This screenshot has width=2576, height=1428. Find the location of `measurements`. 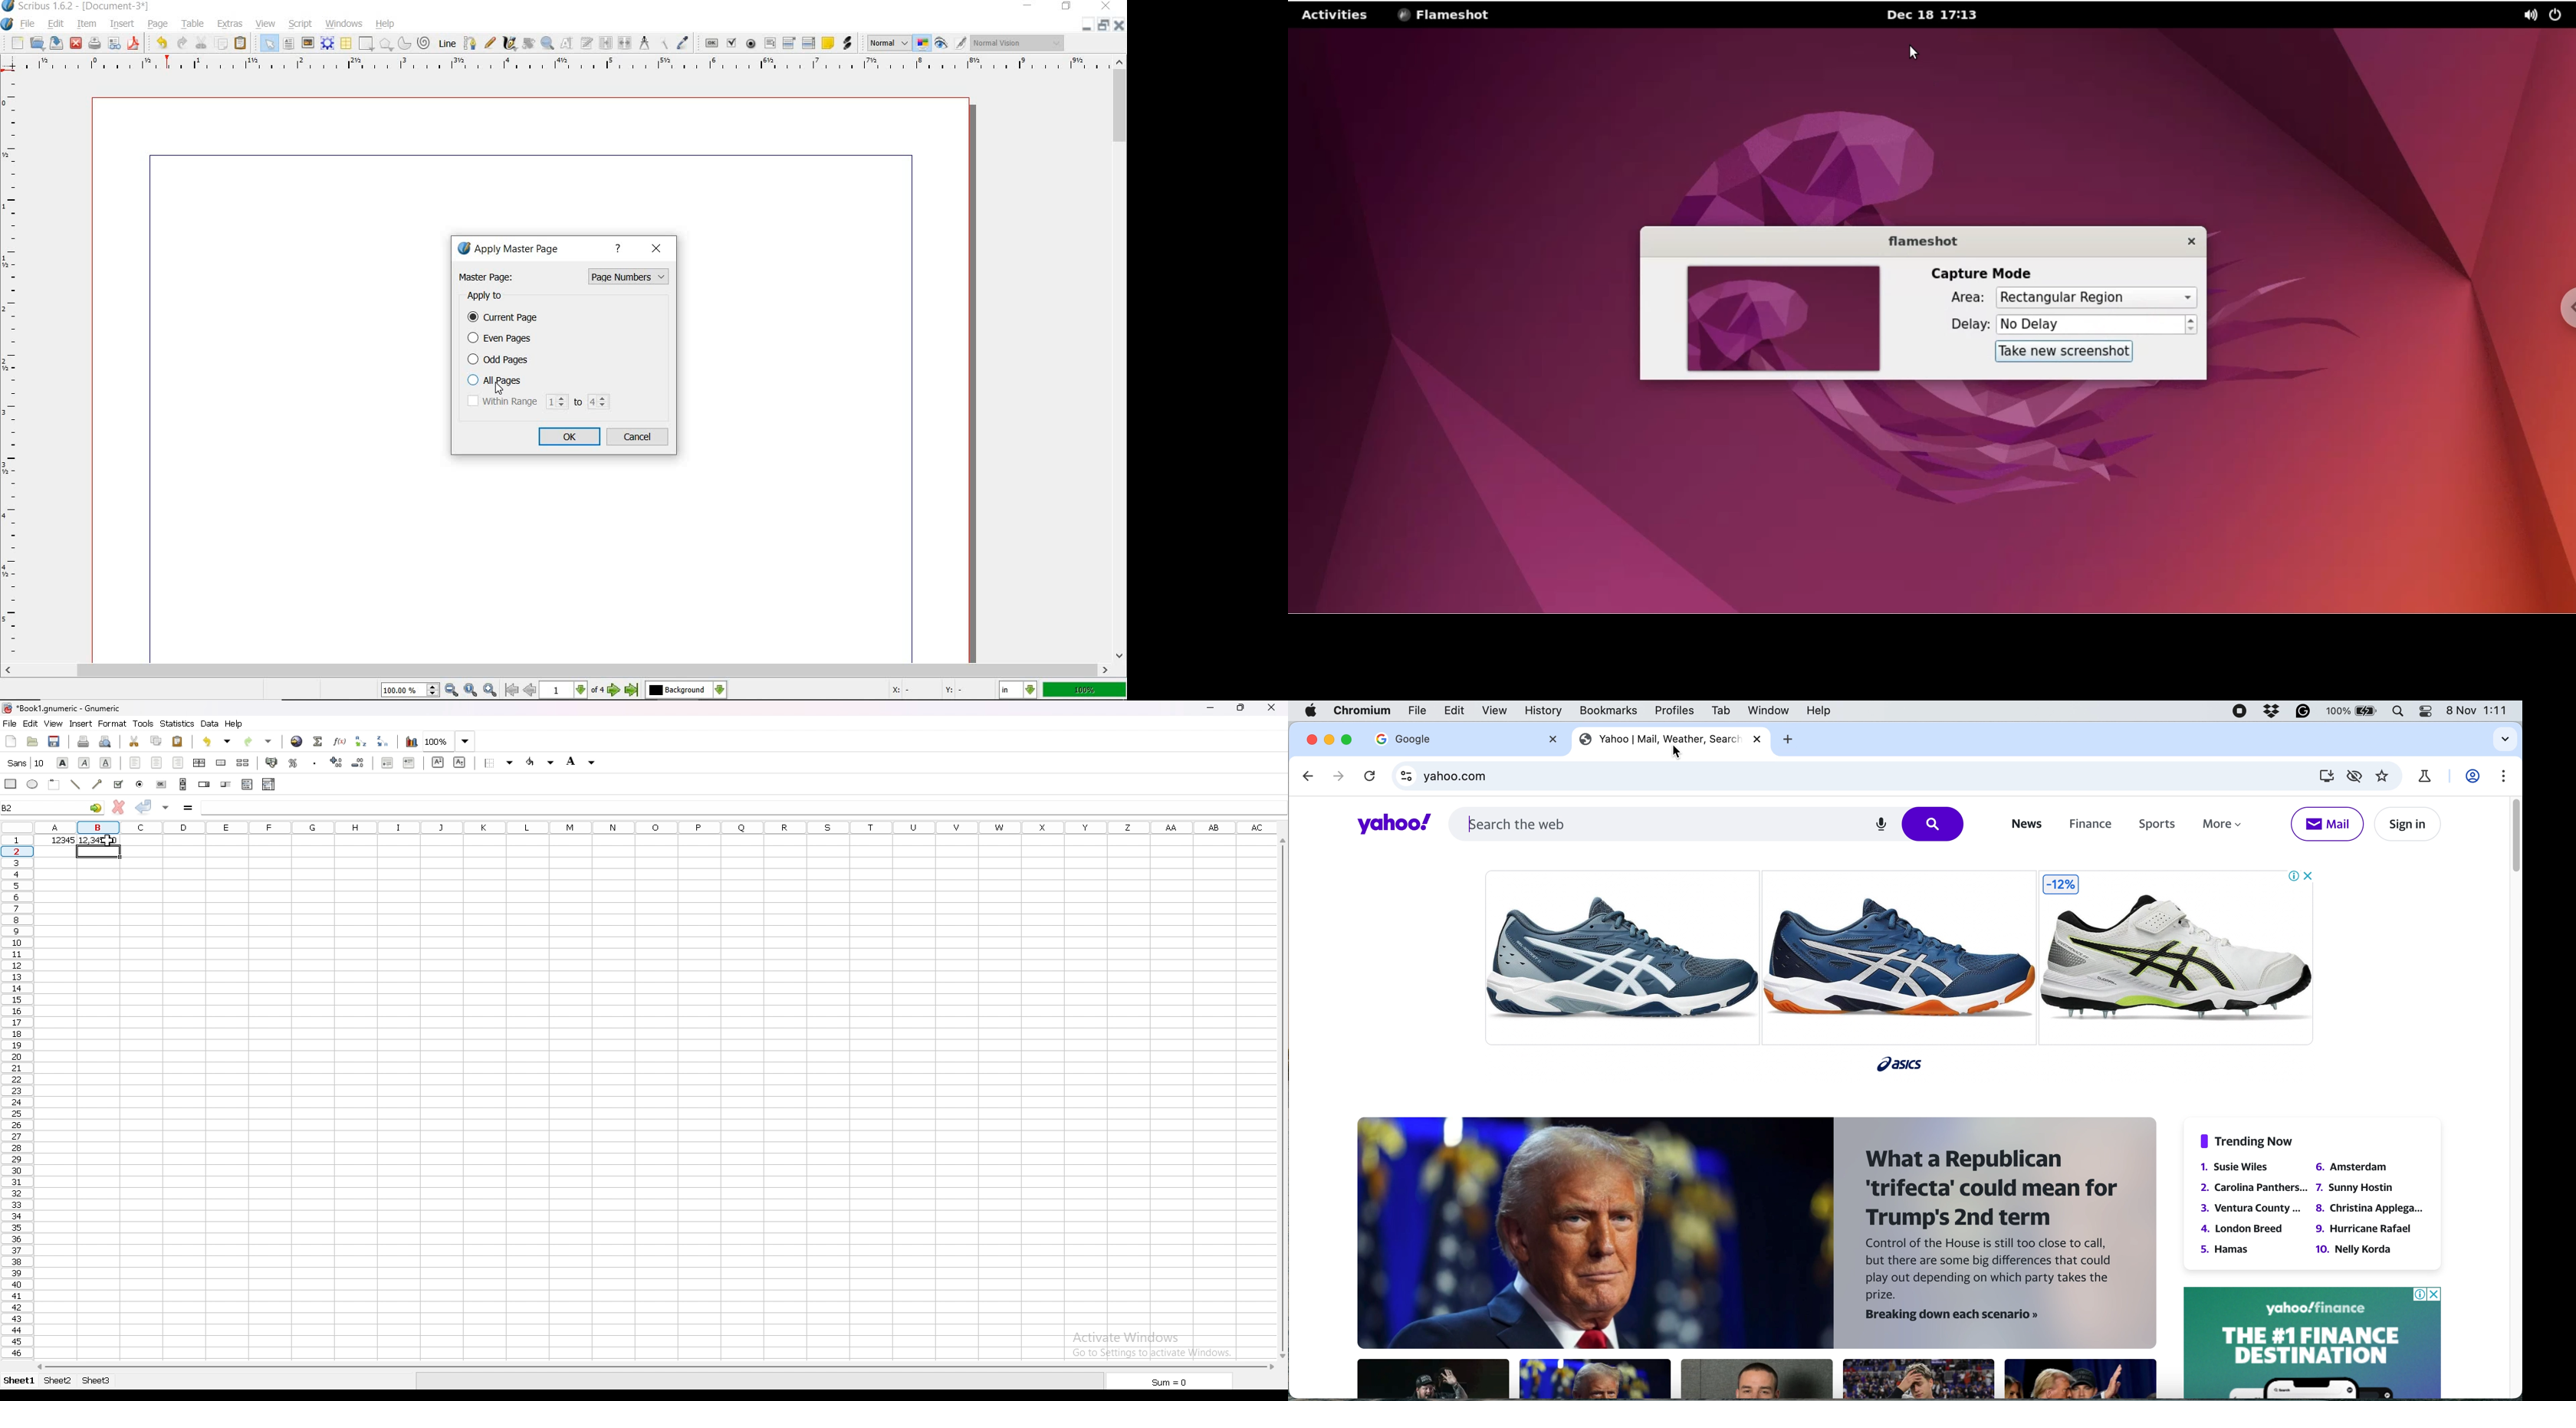

measurements is located at coordinates (644, 44).